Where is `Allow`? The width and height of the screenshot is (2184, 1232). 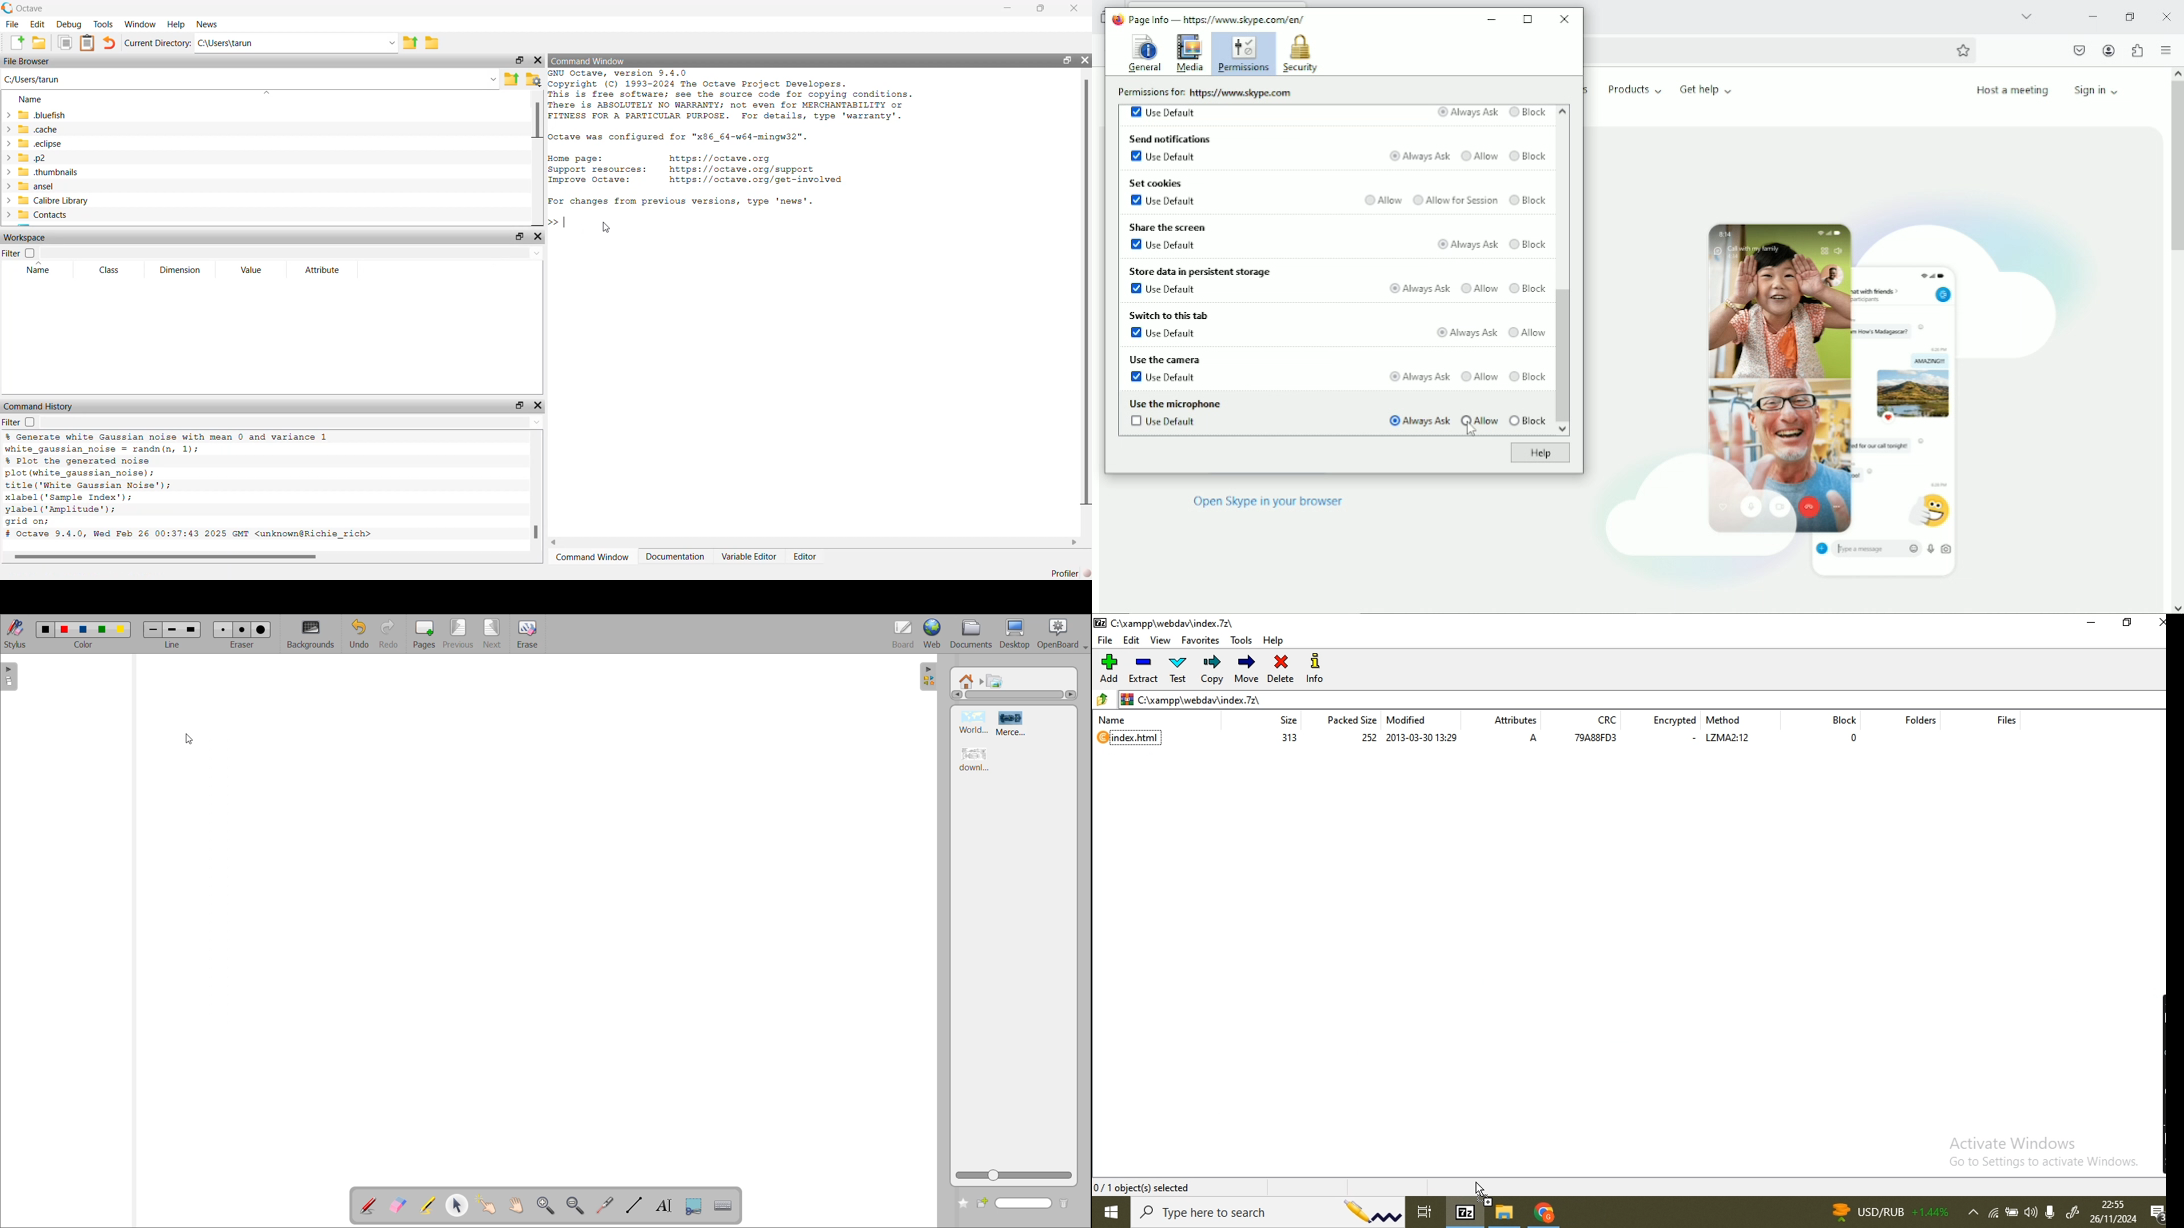 Allow is located at coordinates (1480, 157).